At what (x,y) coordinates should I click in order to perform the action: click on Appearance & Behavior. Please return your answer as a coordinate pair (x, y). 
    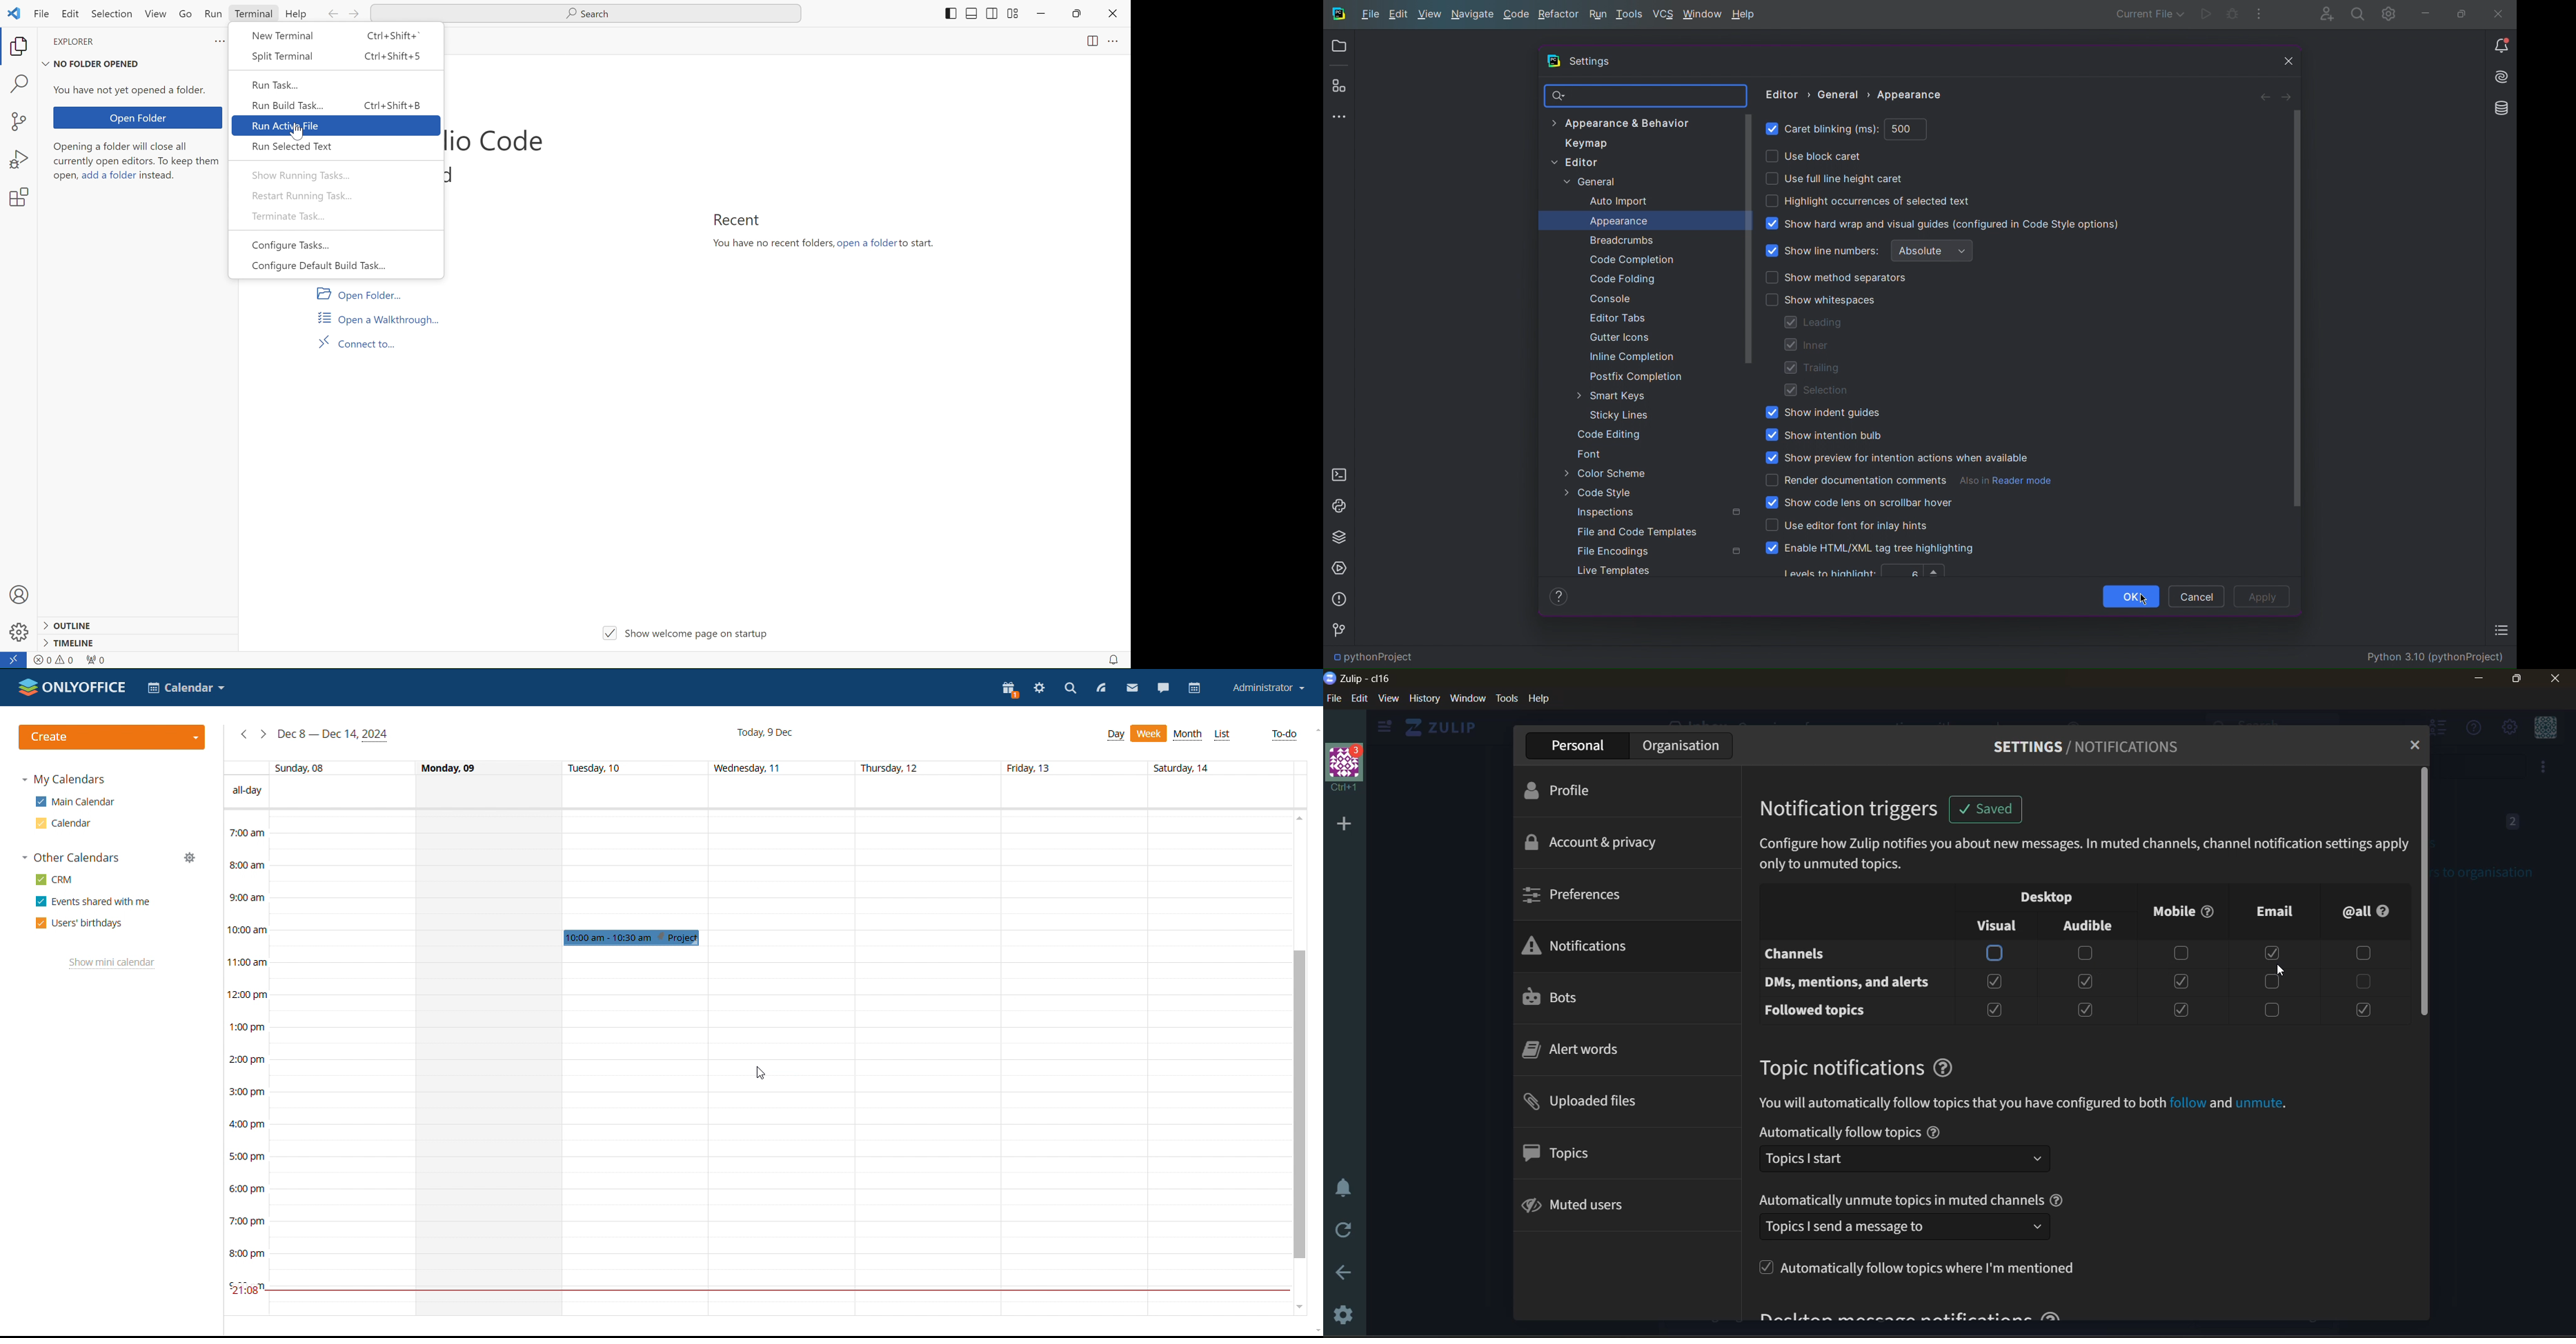
    Looking at the image, I should click on (1620, 122).